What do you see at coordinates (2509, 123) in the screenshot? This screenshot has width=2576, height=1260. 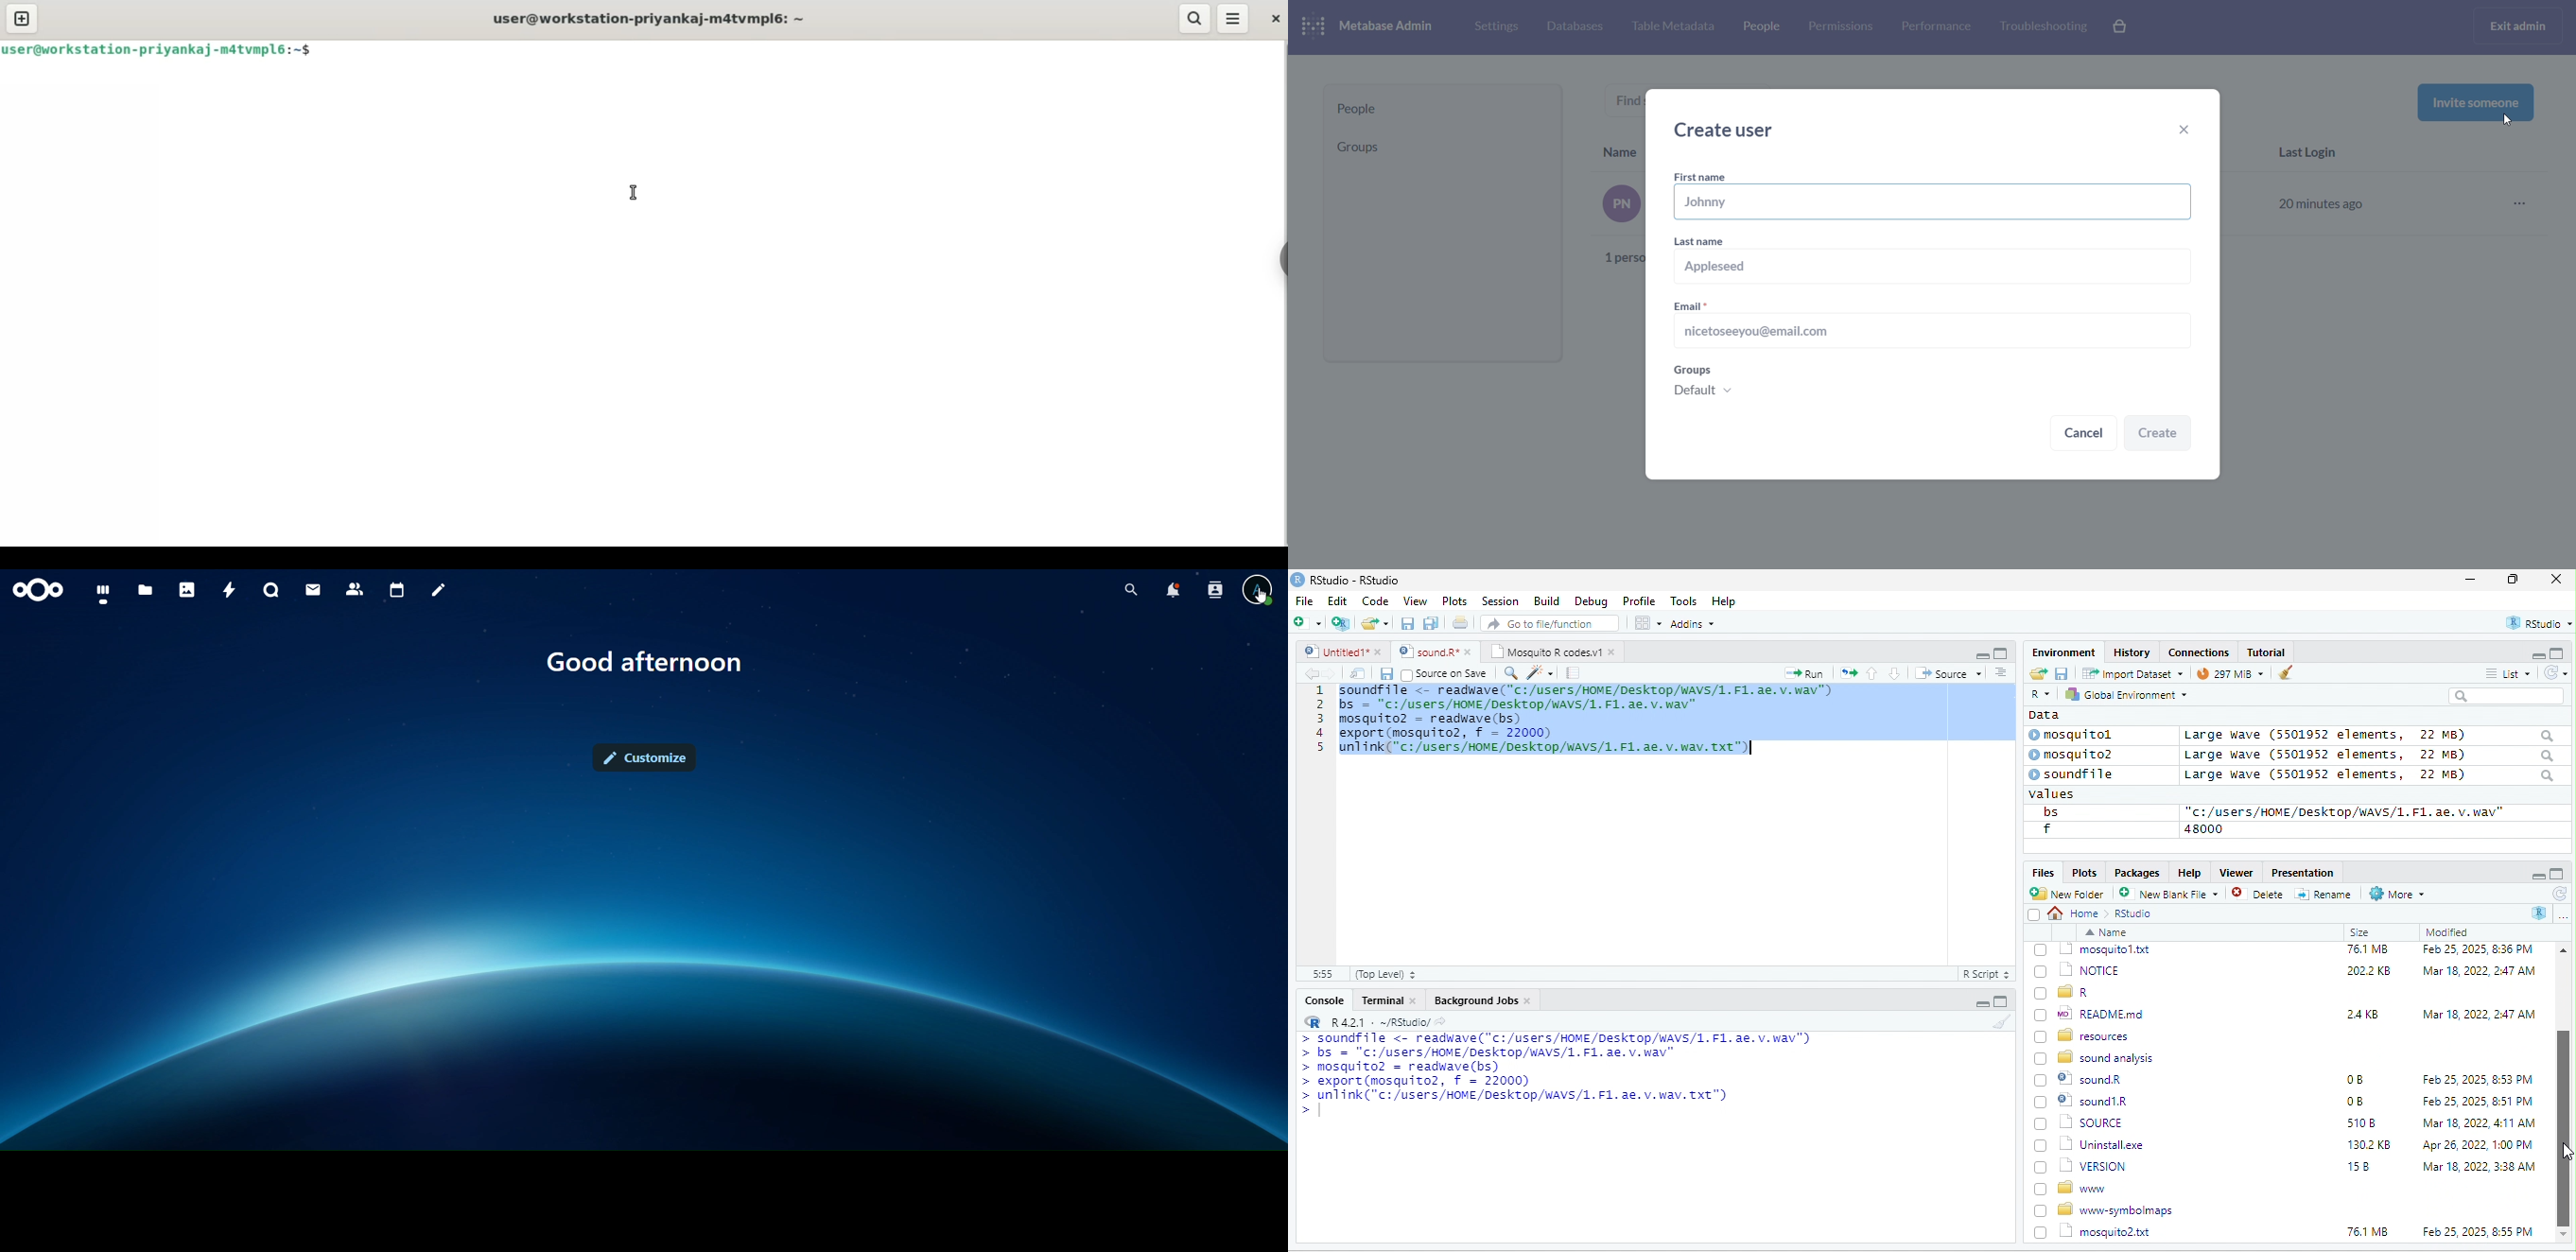 I see `cursor` at bounding box center [2509, 123].